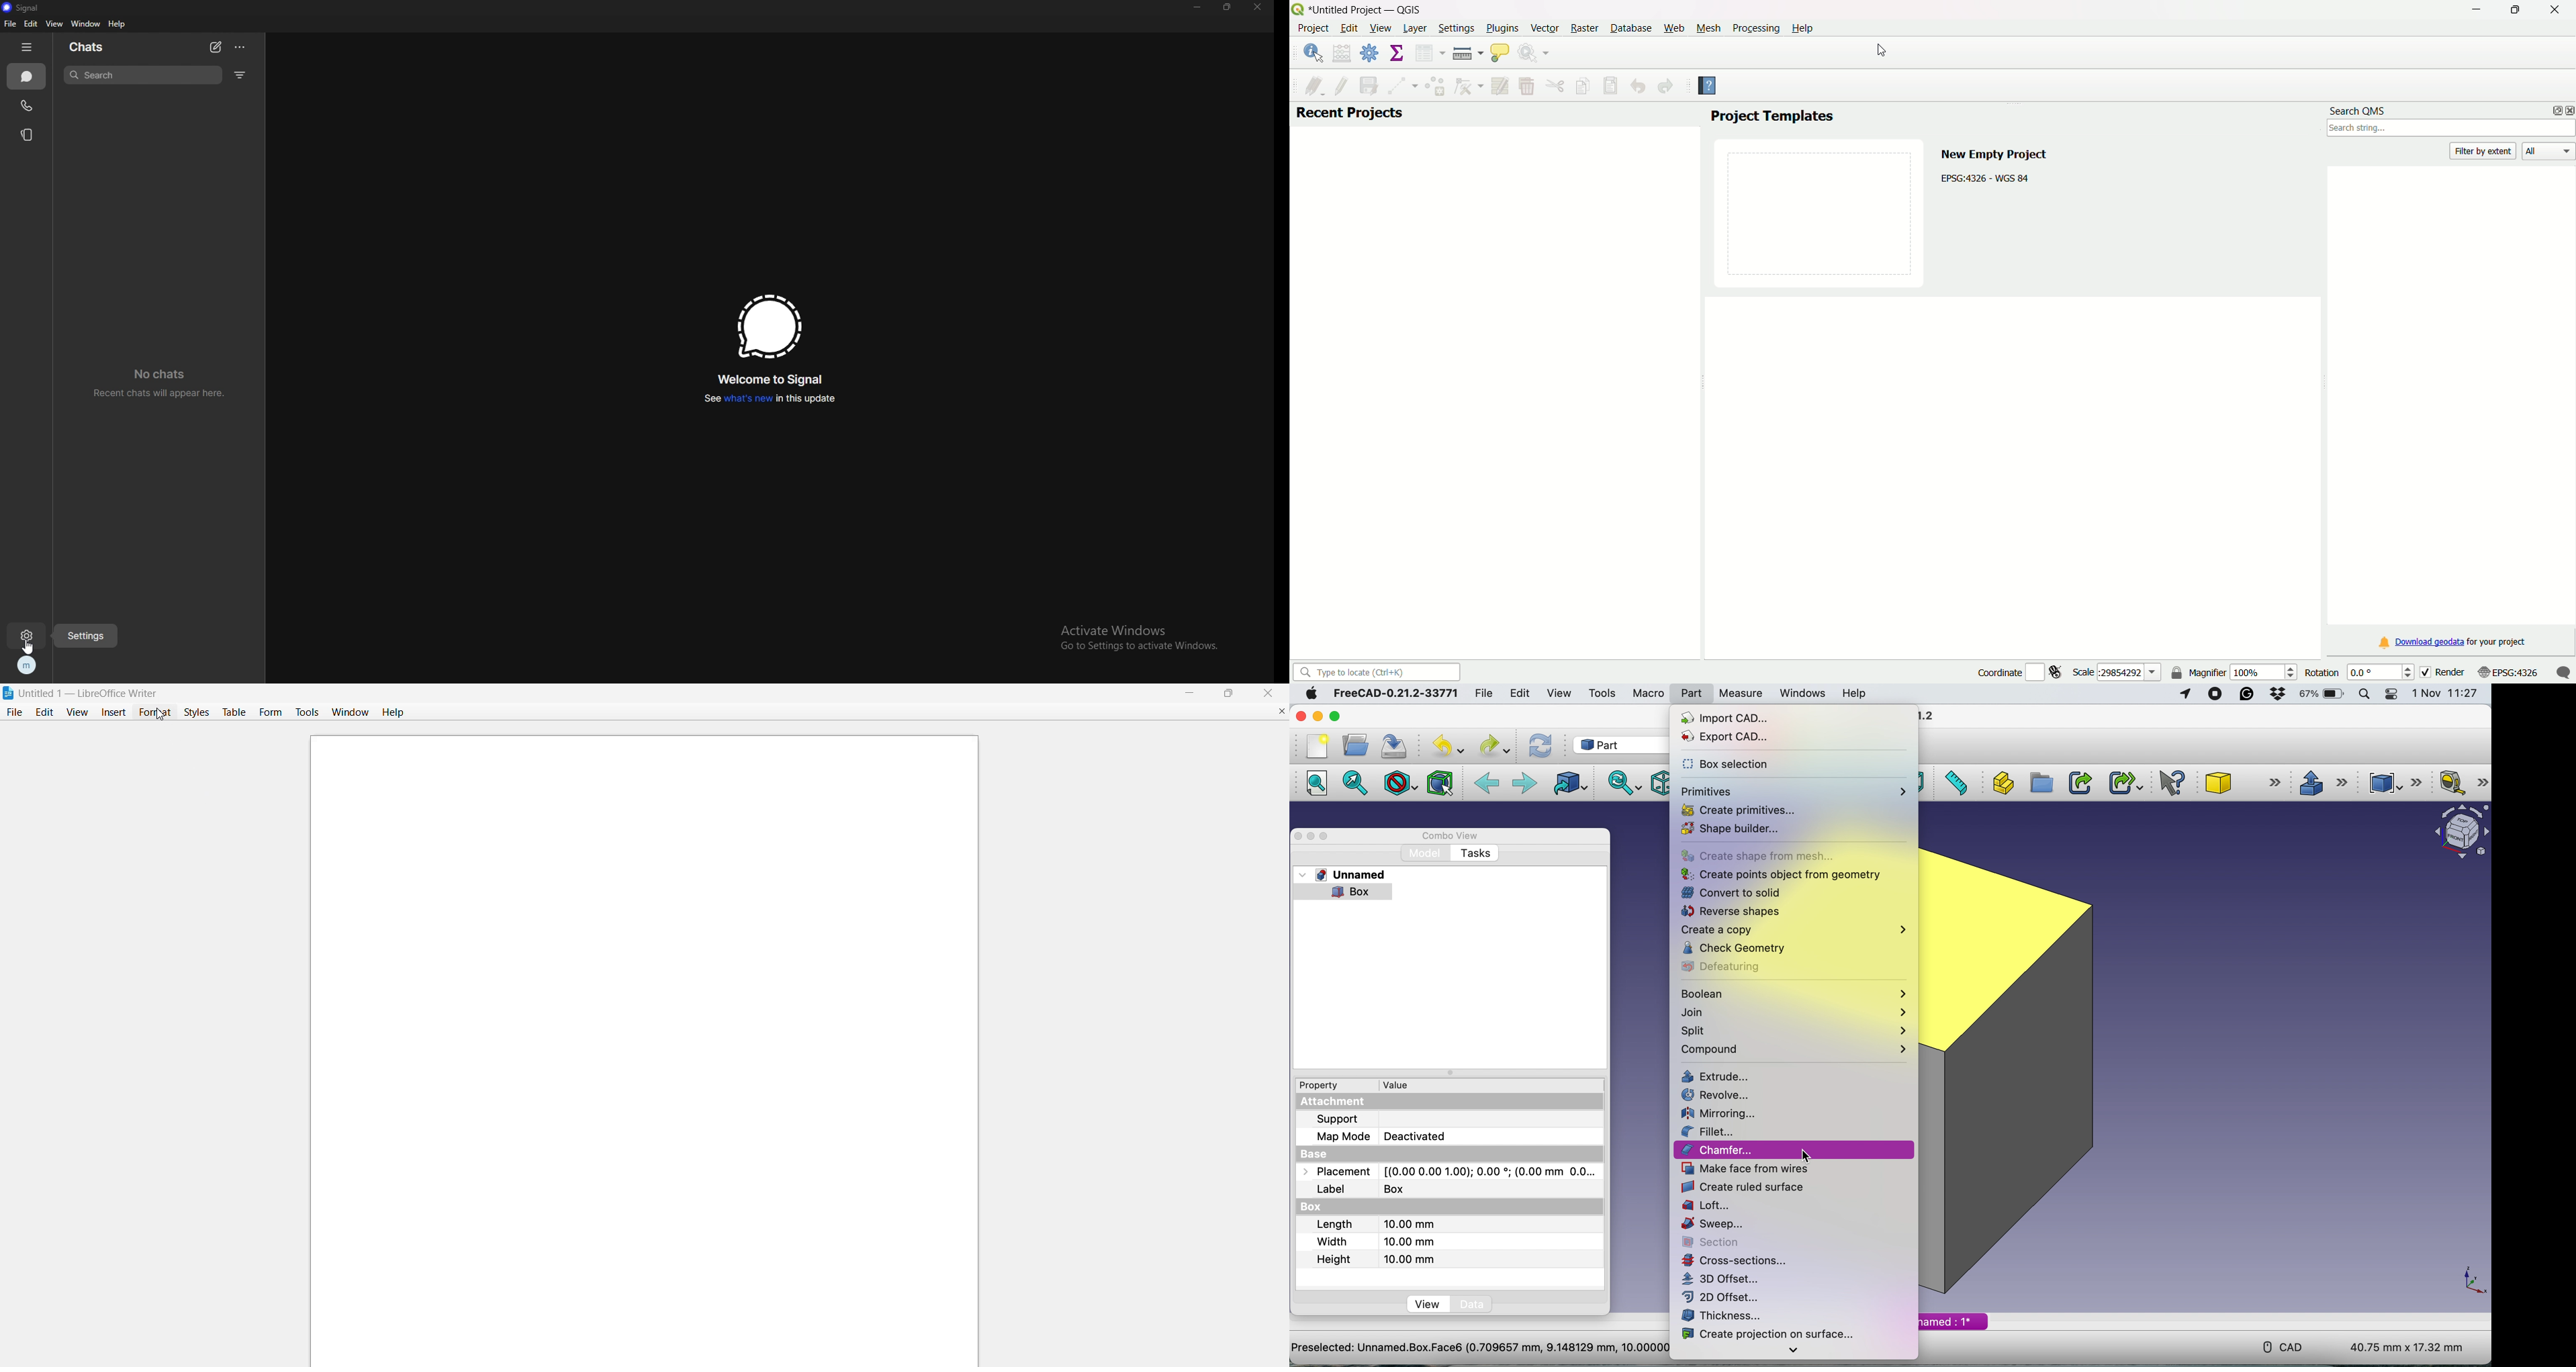  I want to click on Download geodata for your project, so click(2454, 643).